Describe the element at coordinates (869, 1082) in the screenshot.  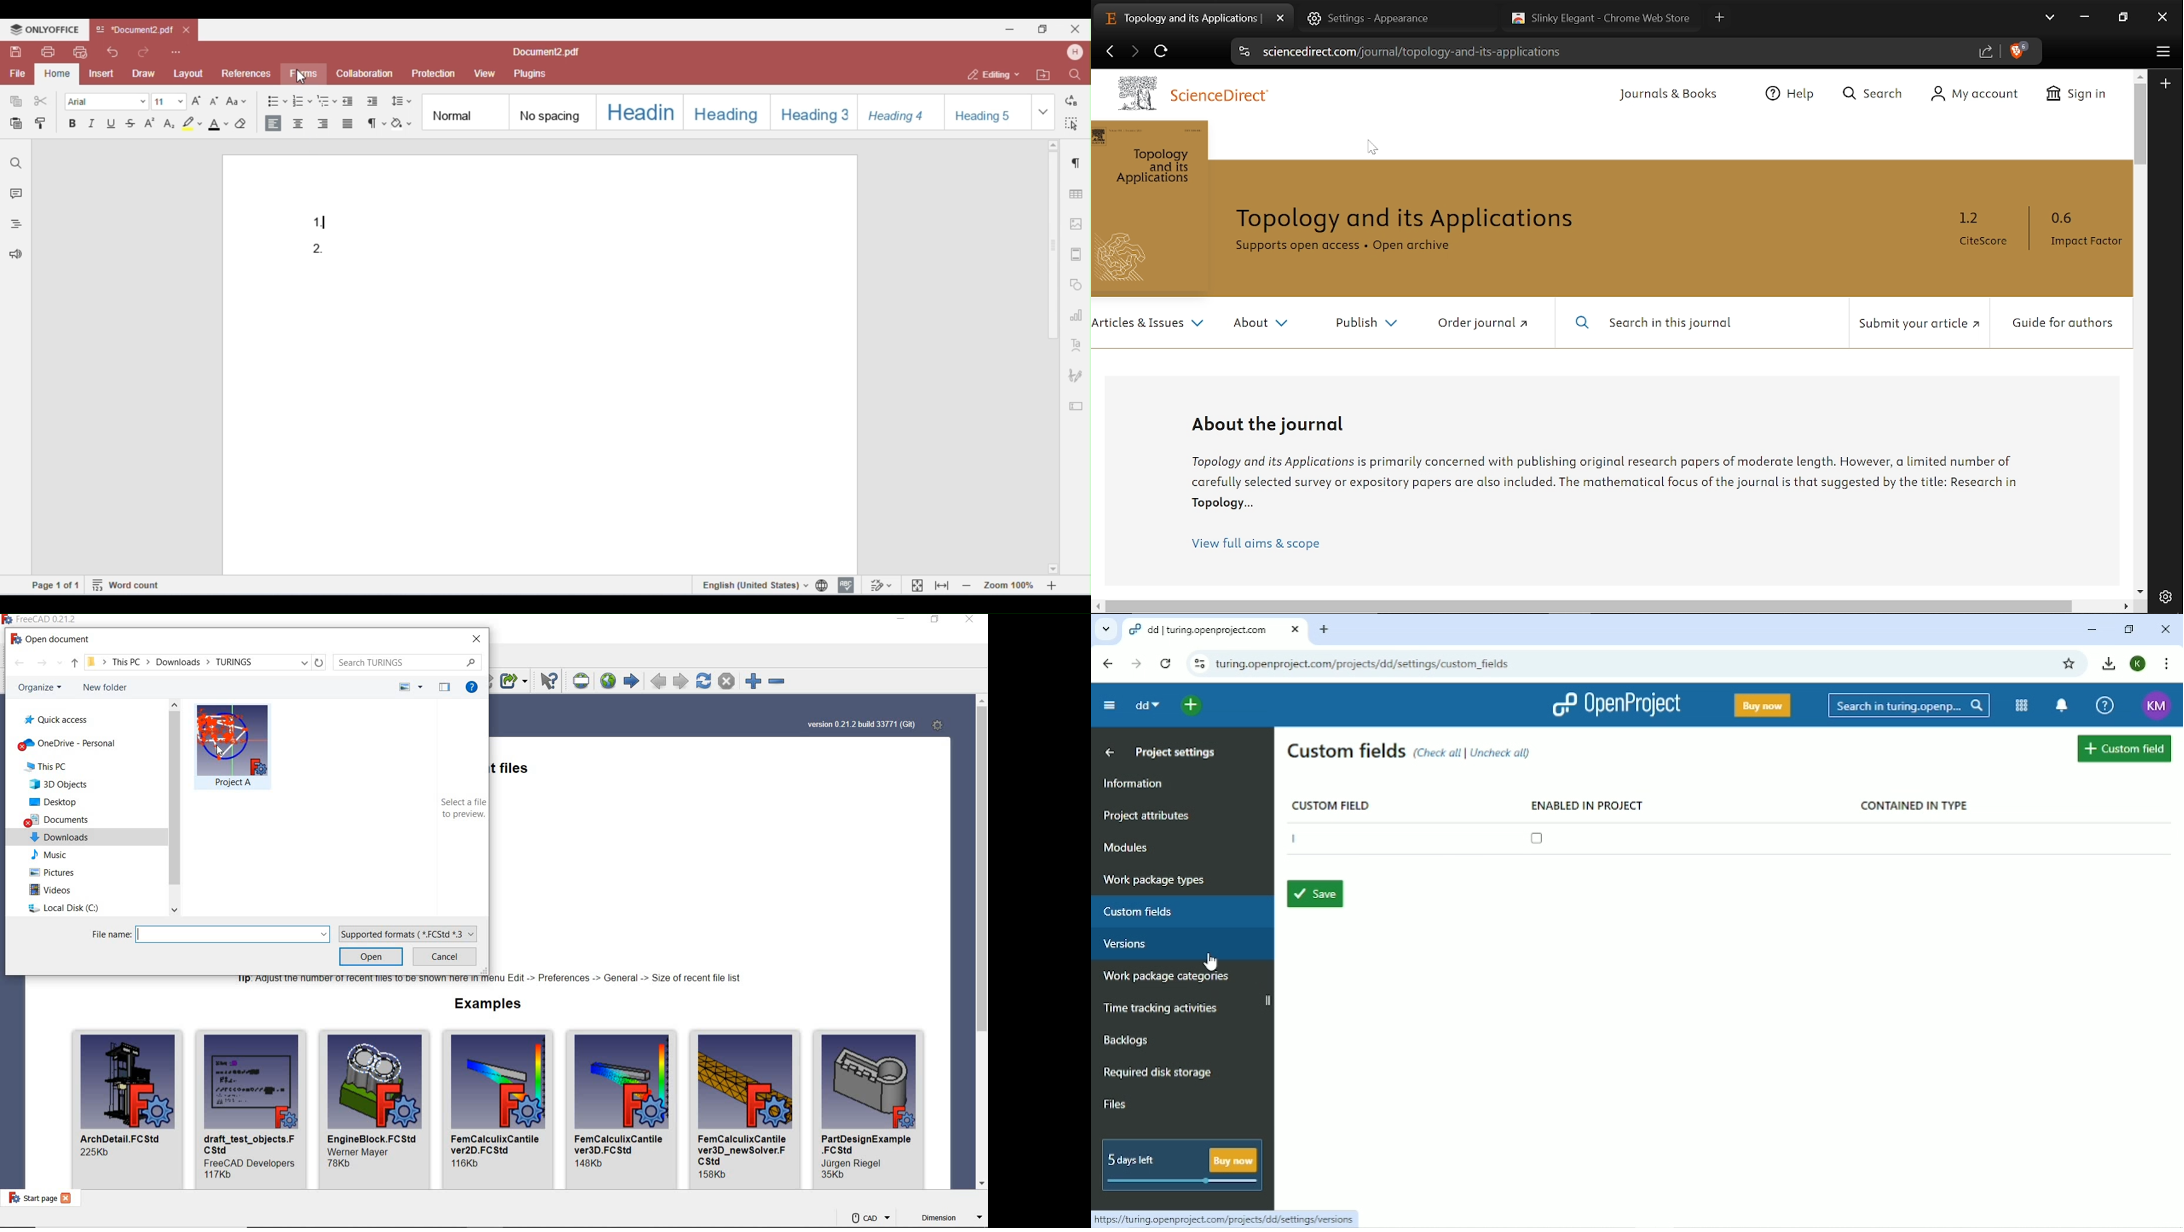
I see `image` at that location.